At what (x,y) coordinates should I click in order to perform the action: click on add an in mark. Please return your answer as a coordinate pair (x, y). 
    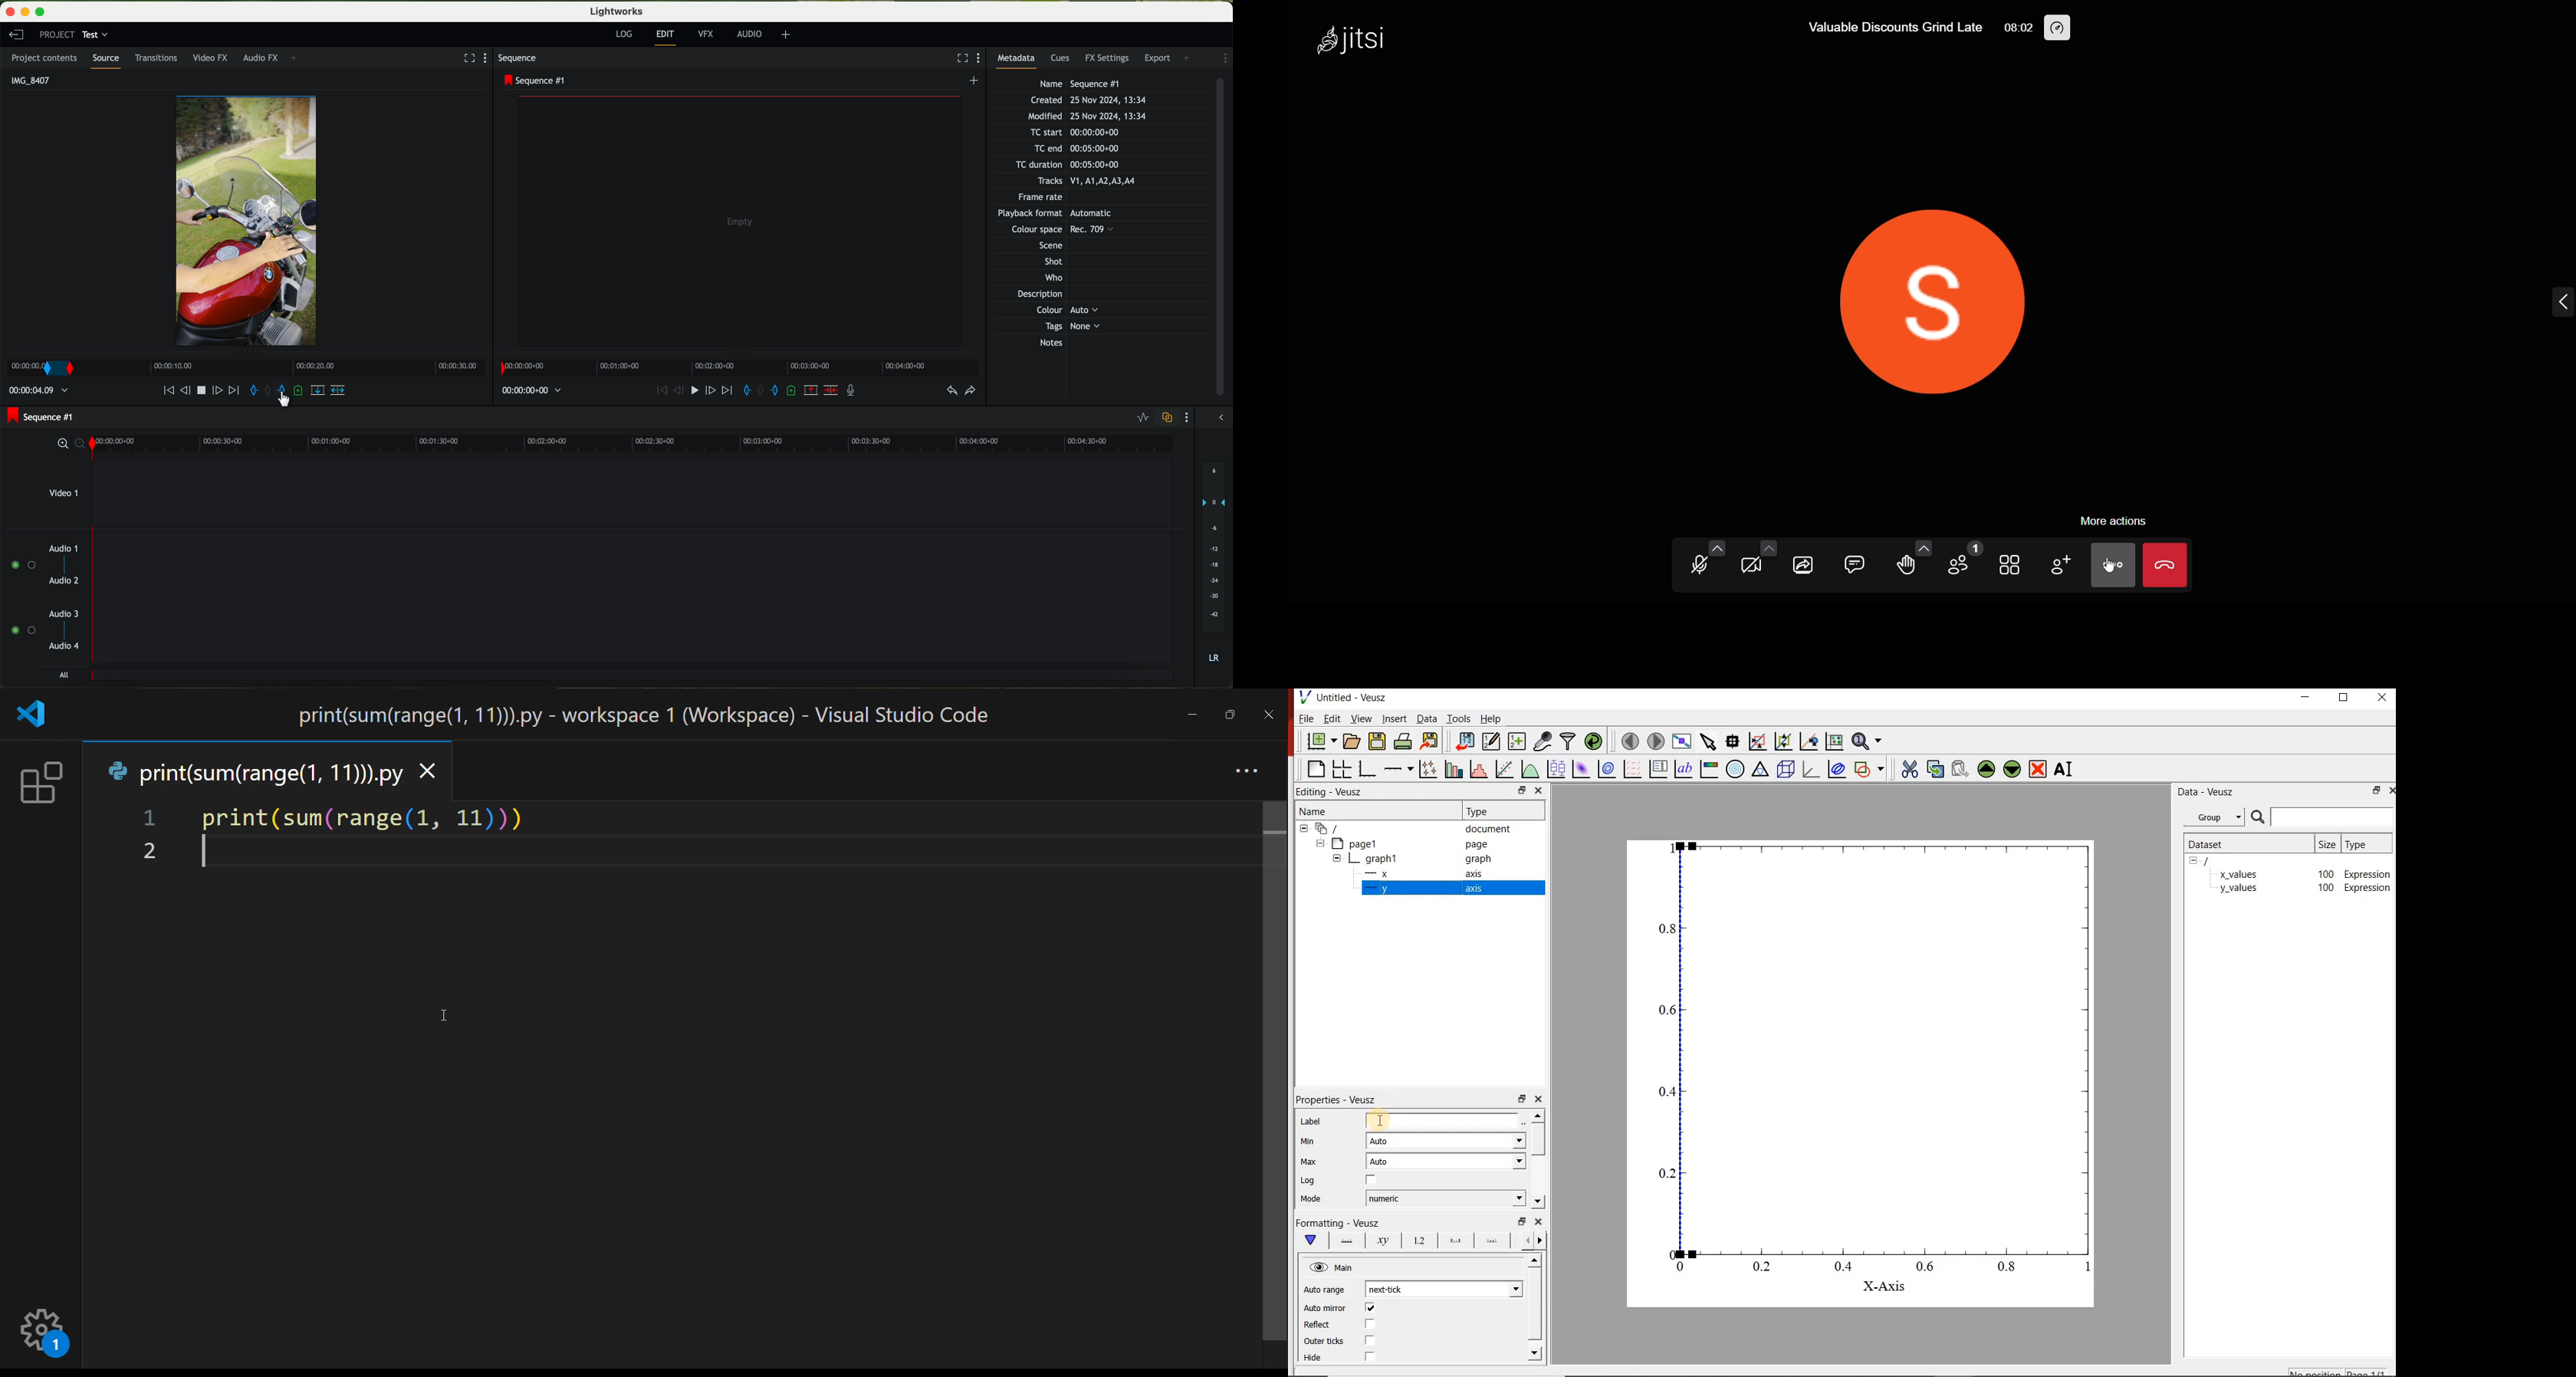
    Looking at the image, I should click on (255, 392).